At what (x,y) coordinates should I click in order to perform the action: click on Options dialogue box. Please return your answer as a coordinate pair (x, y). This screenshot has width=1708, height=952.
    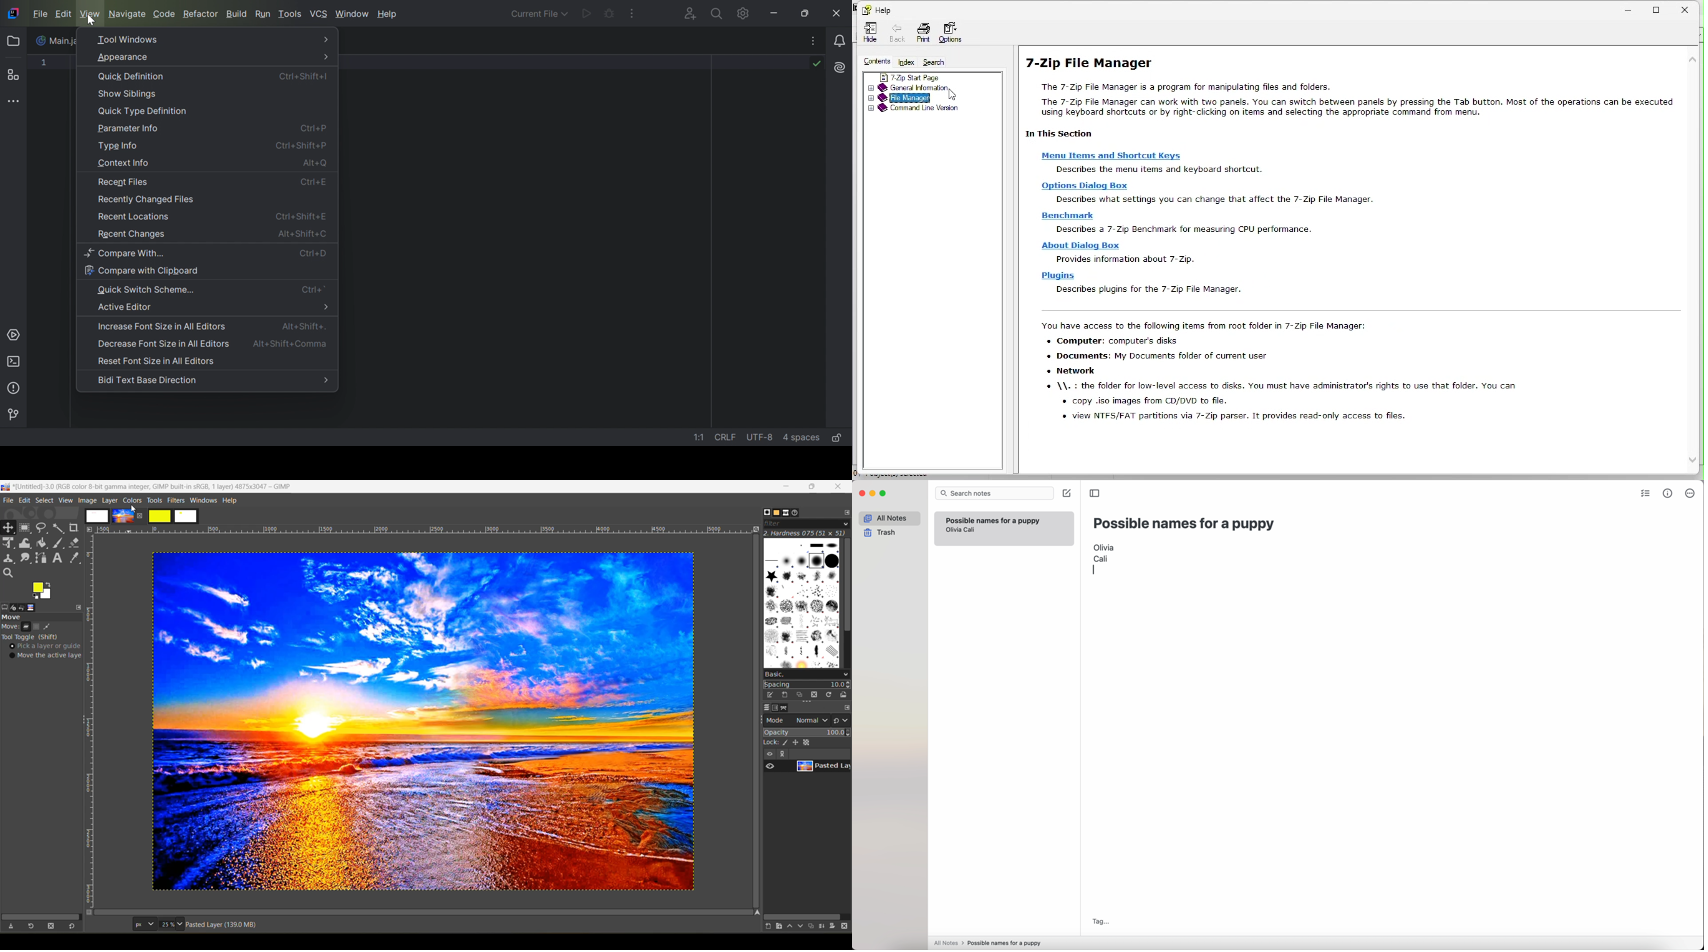
    Looking at the image, I should click on (1085, 186).